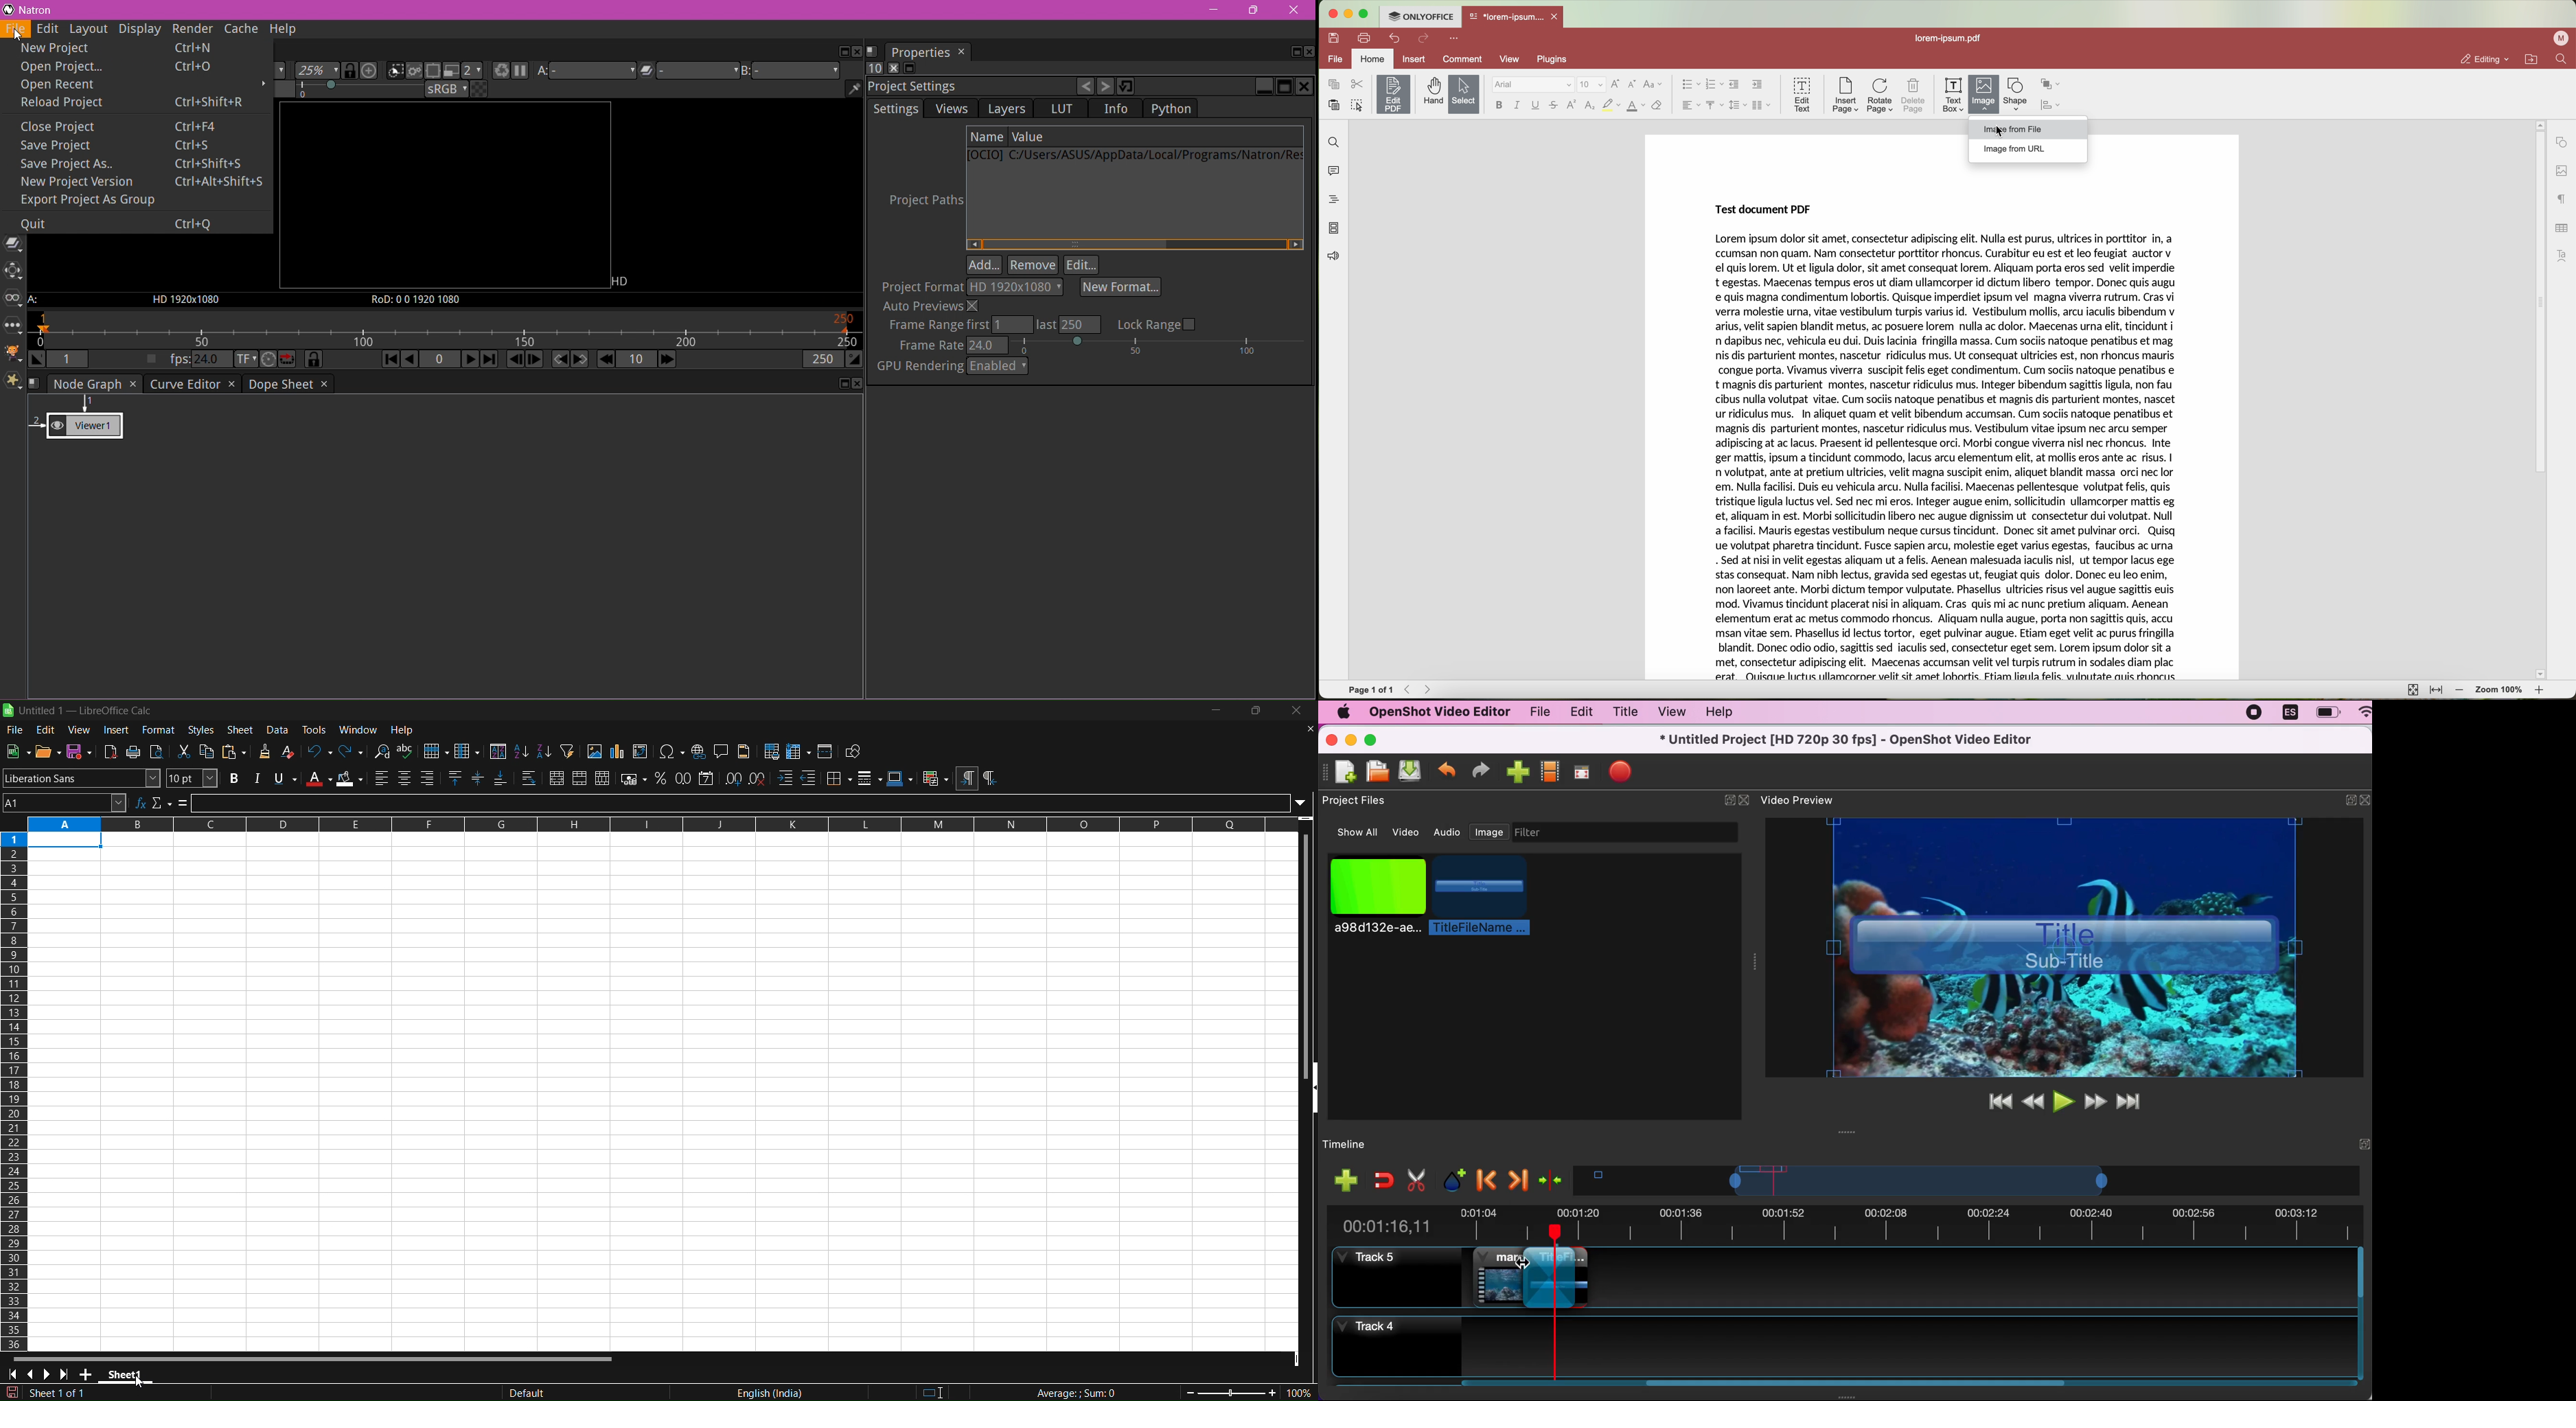 The height and width of the screenshot is (1428, 2576). I want to click on Image, so click(1984, 95).